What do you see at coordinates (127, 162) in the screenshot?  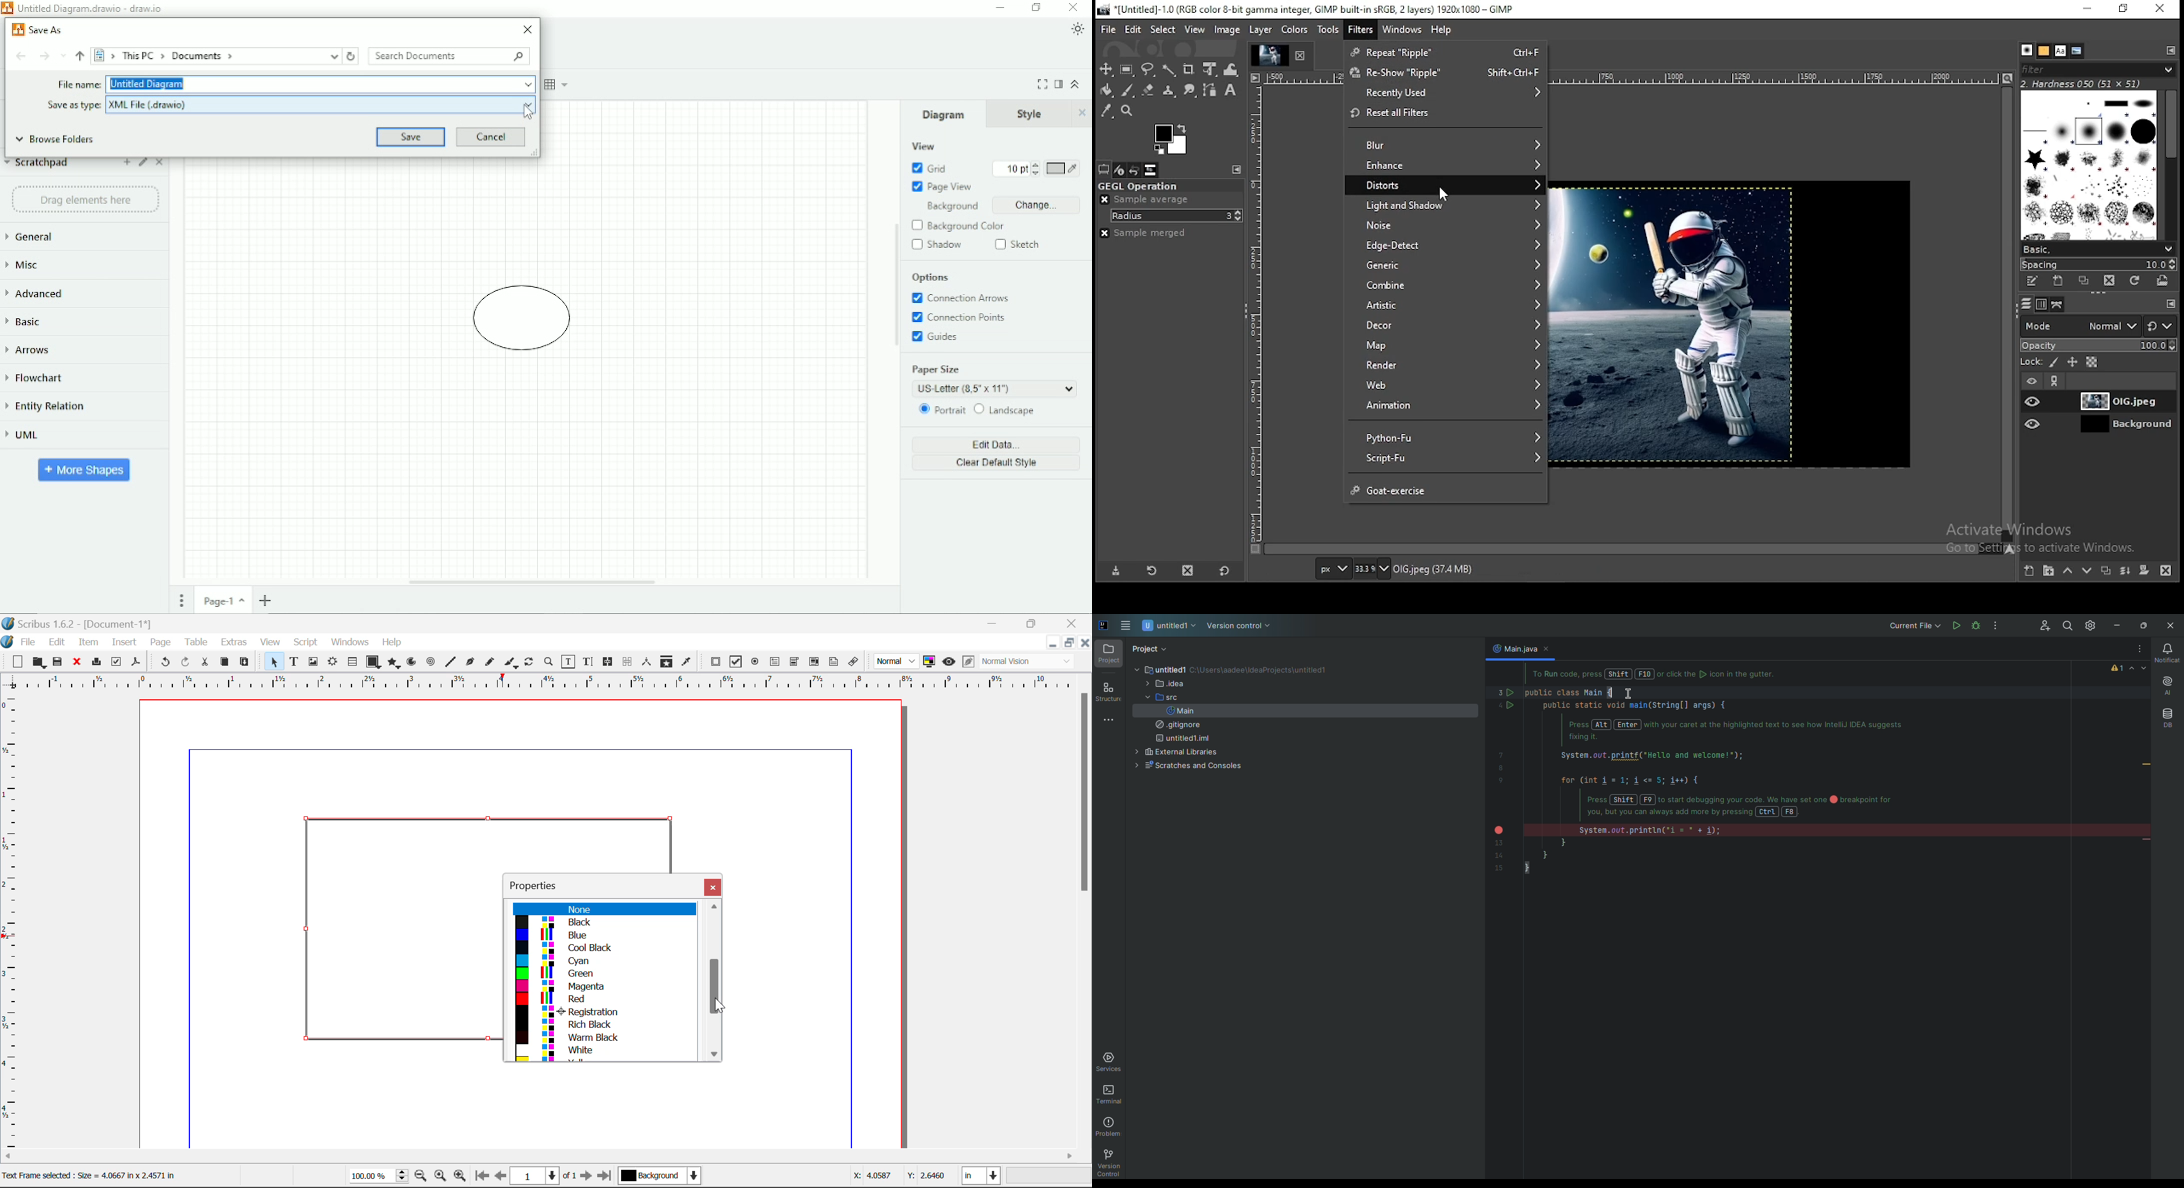 I see `Add` at bounding box center [127, 162].